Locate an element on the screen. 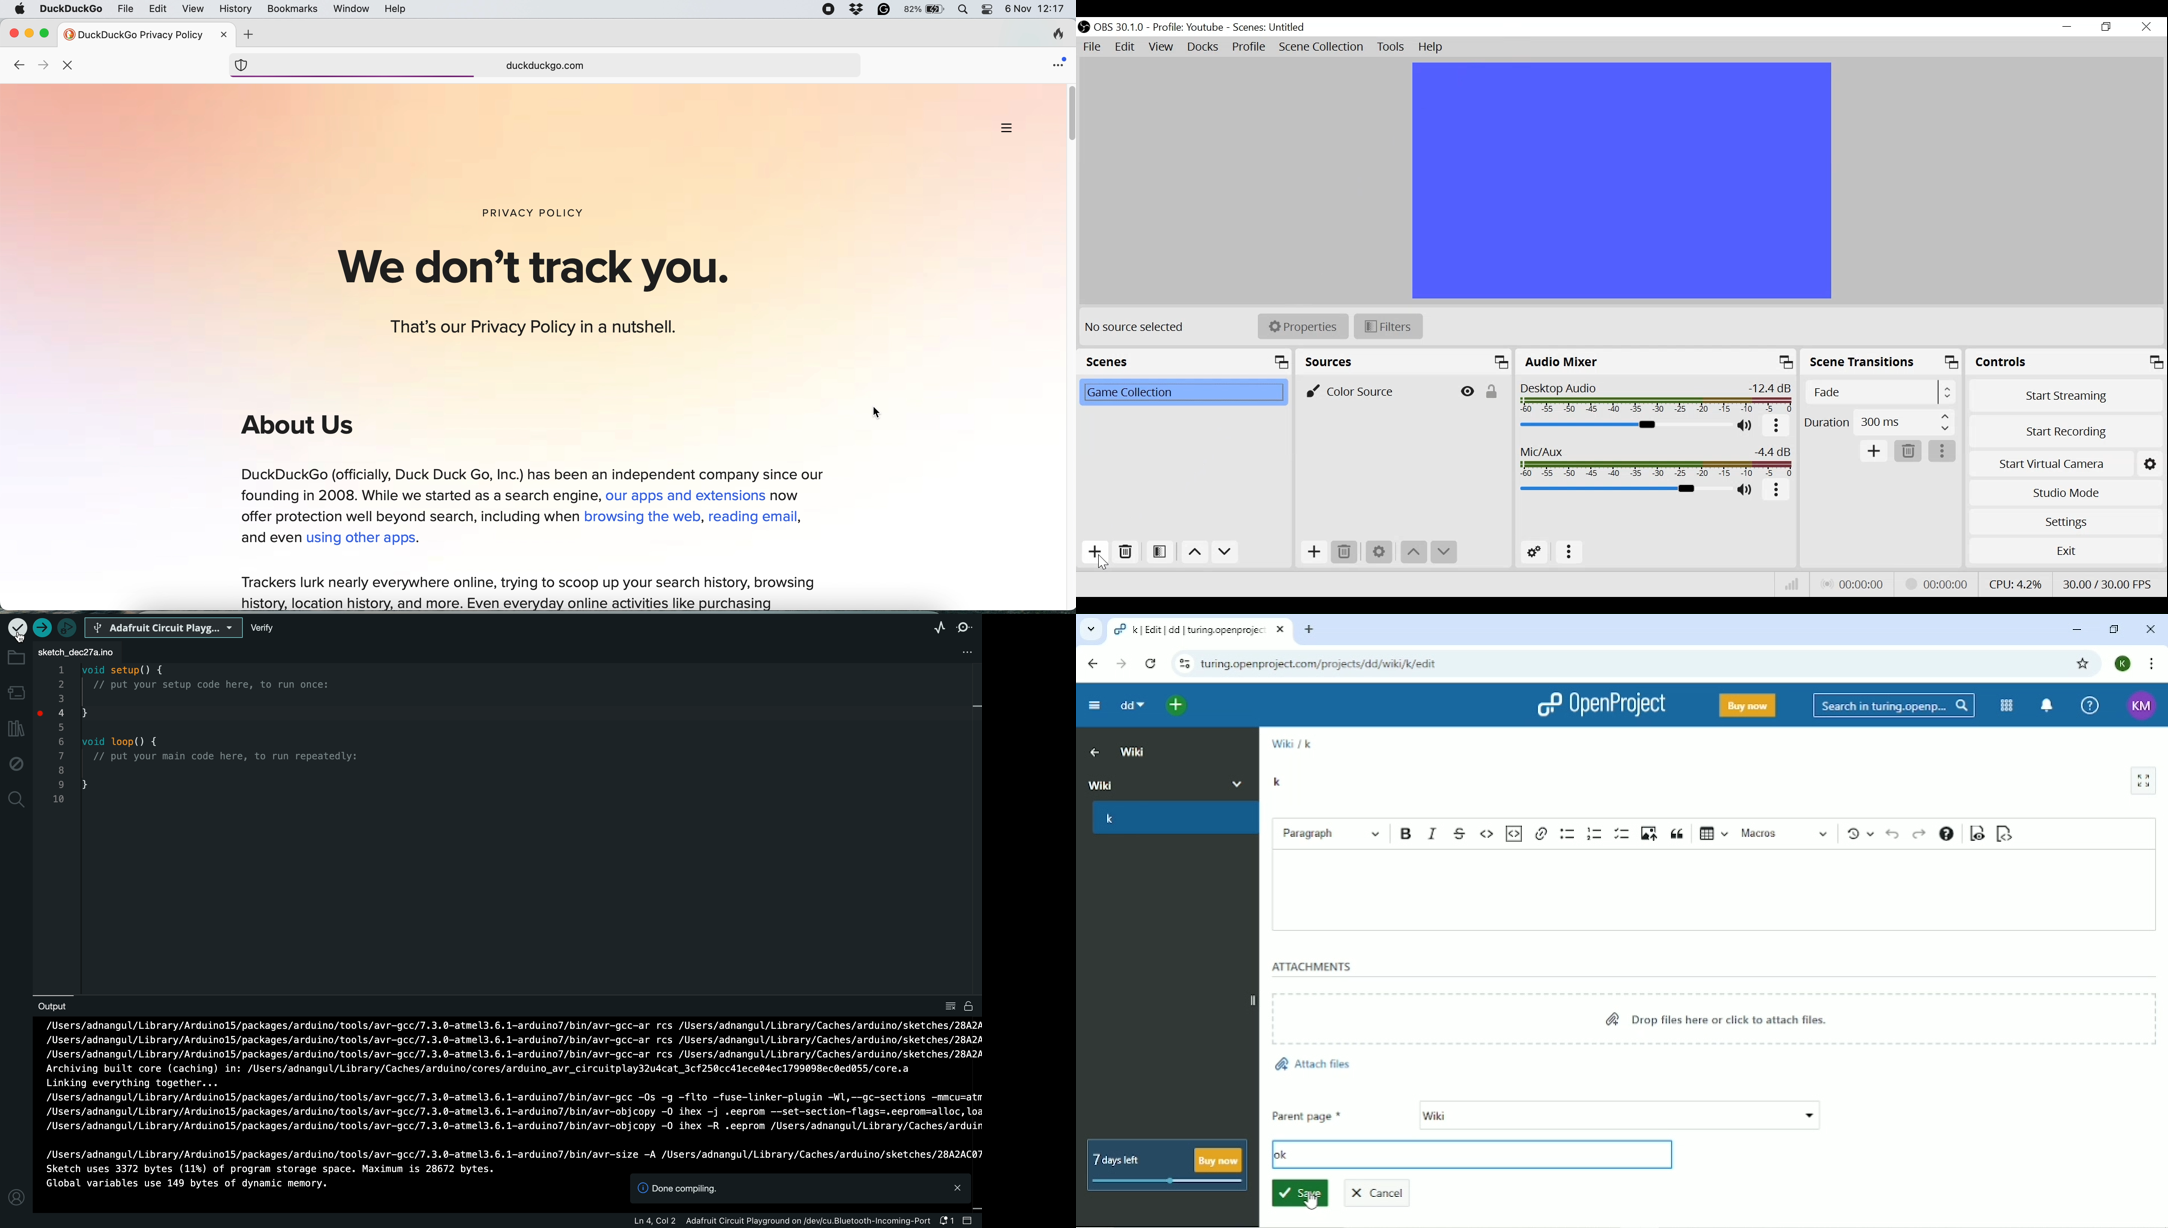 This screenshot has height=1232, width=2184. Close is located at coordinates (2146, 27).